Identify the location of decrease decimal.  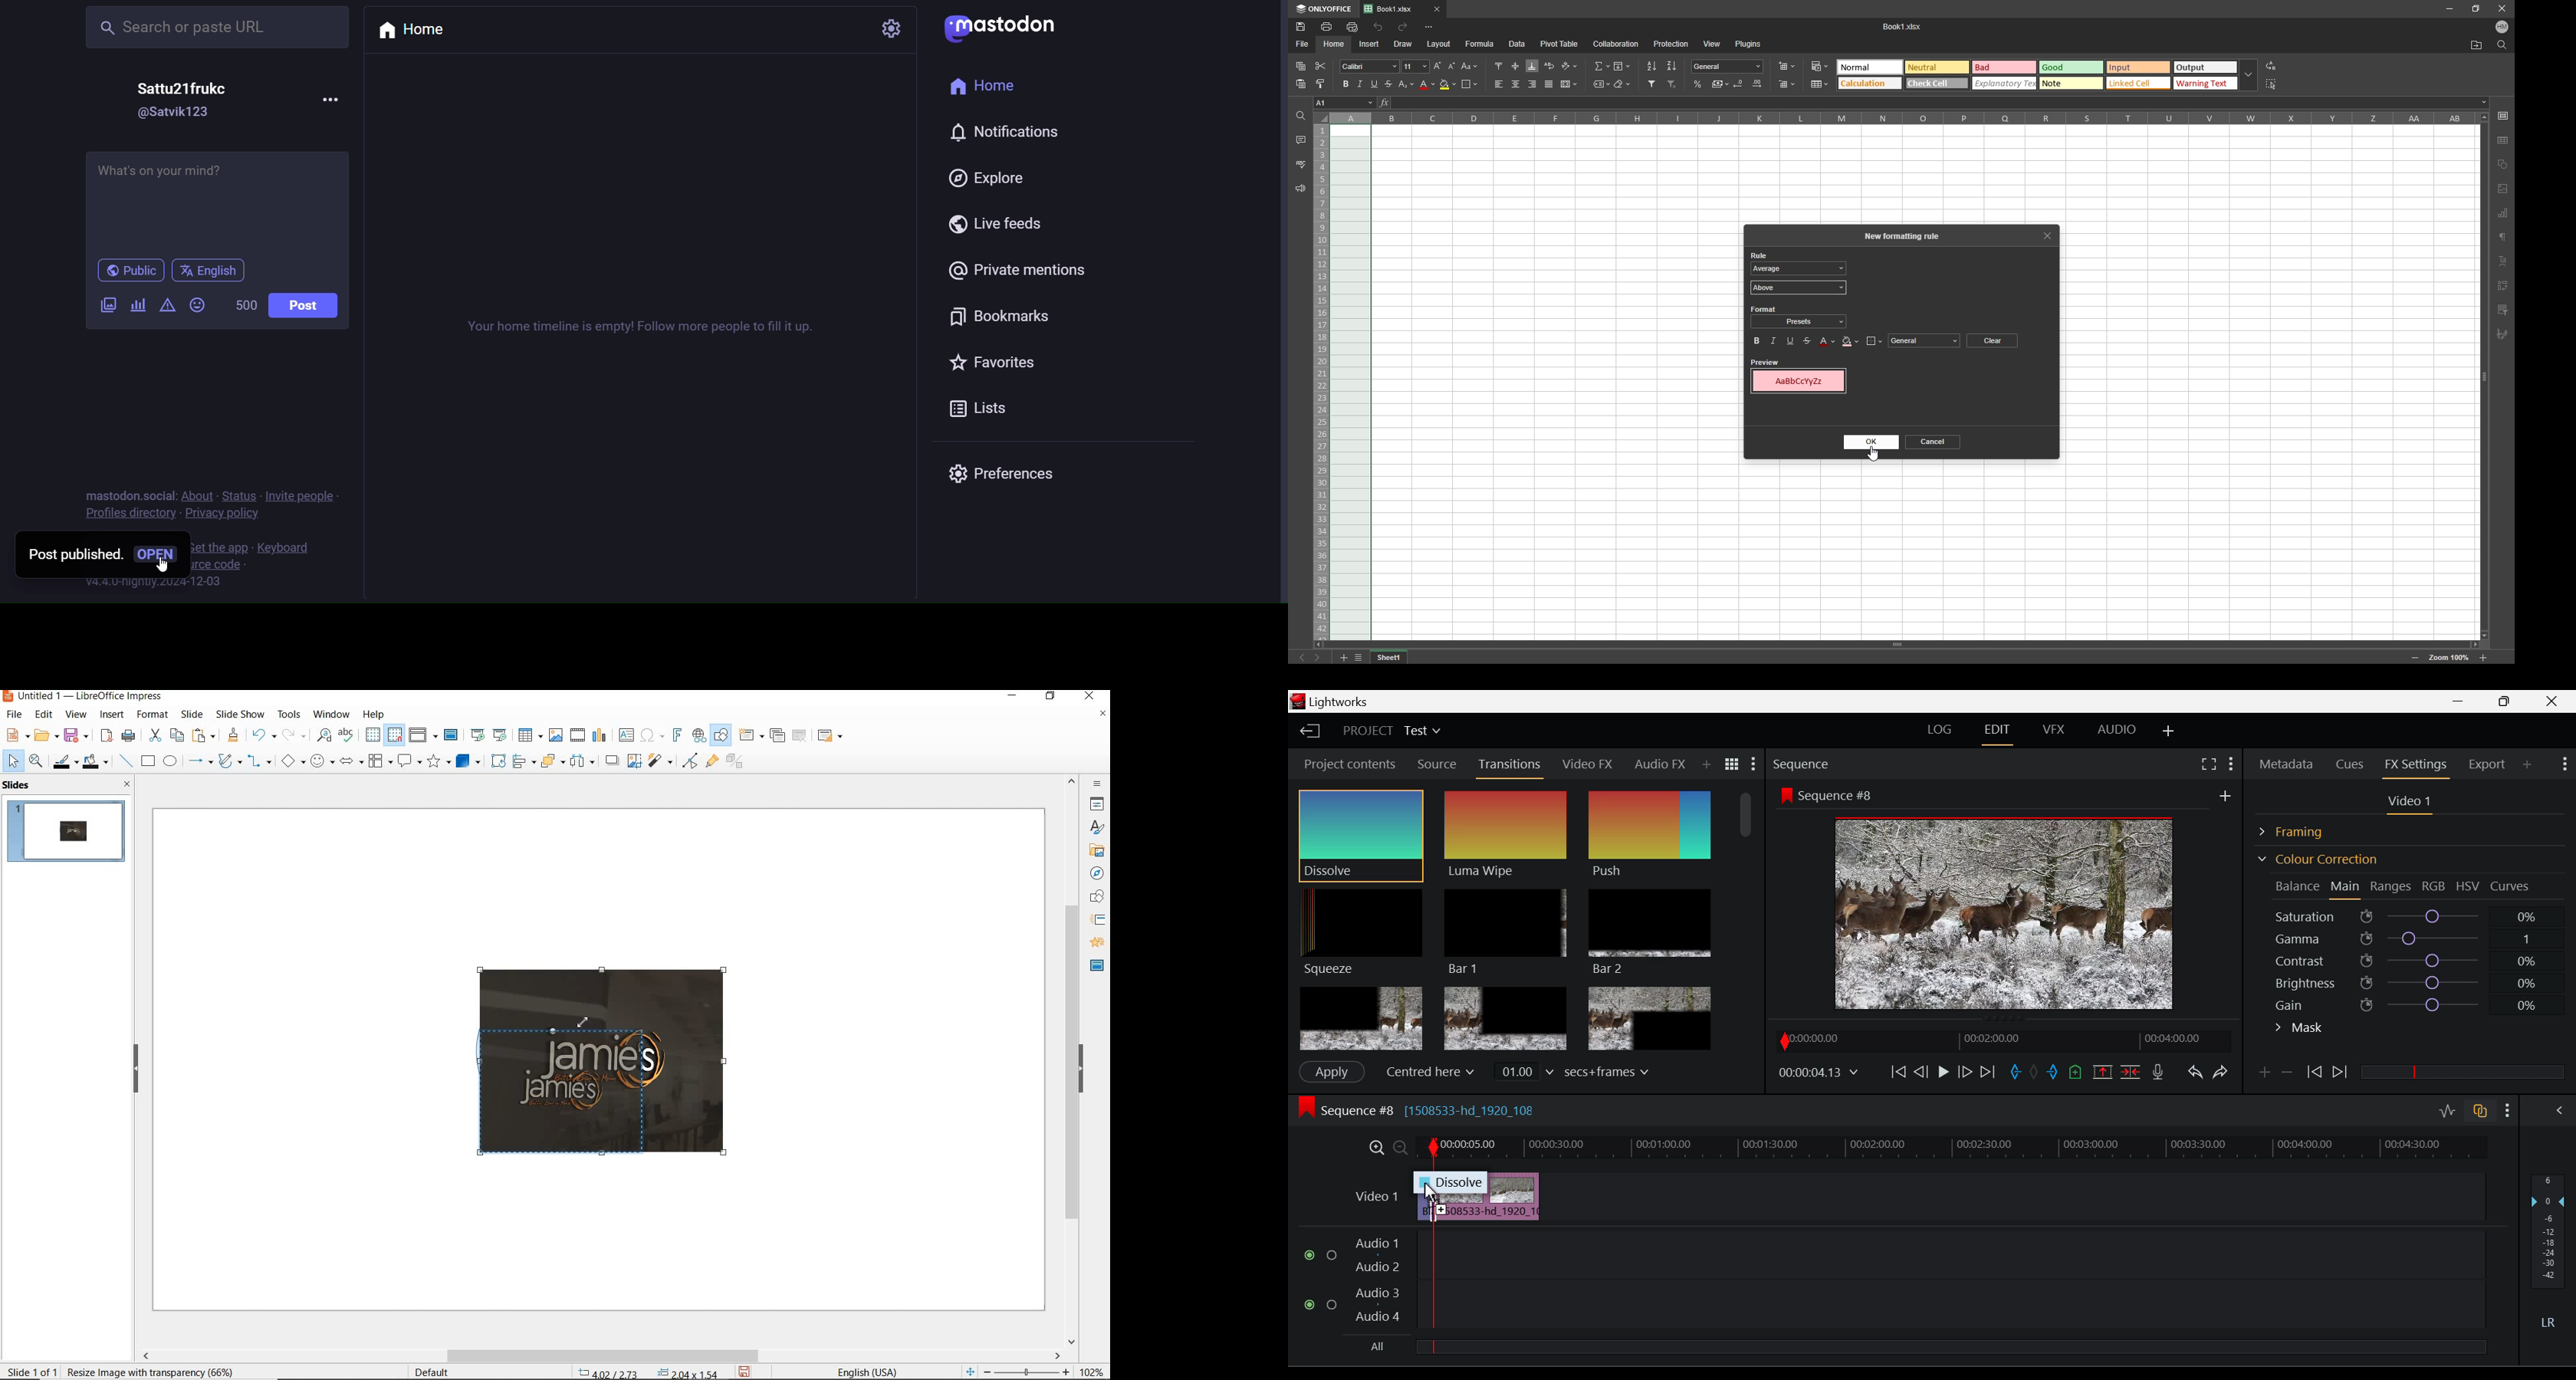
(1740, 83).